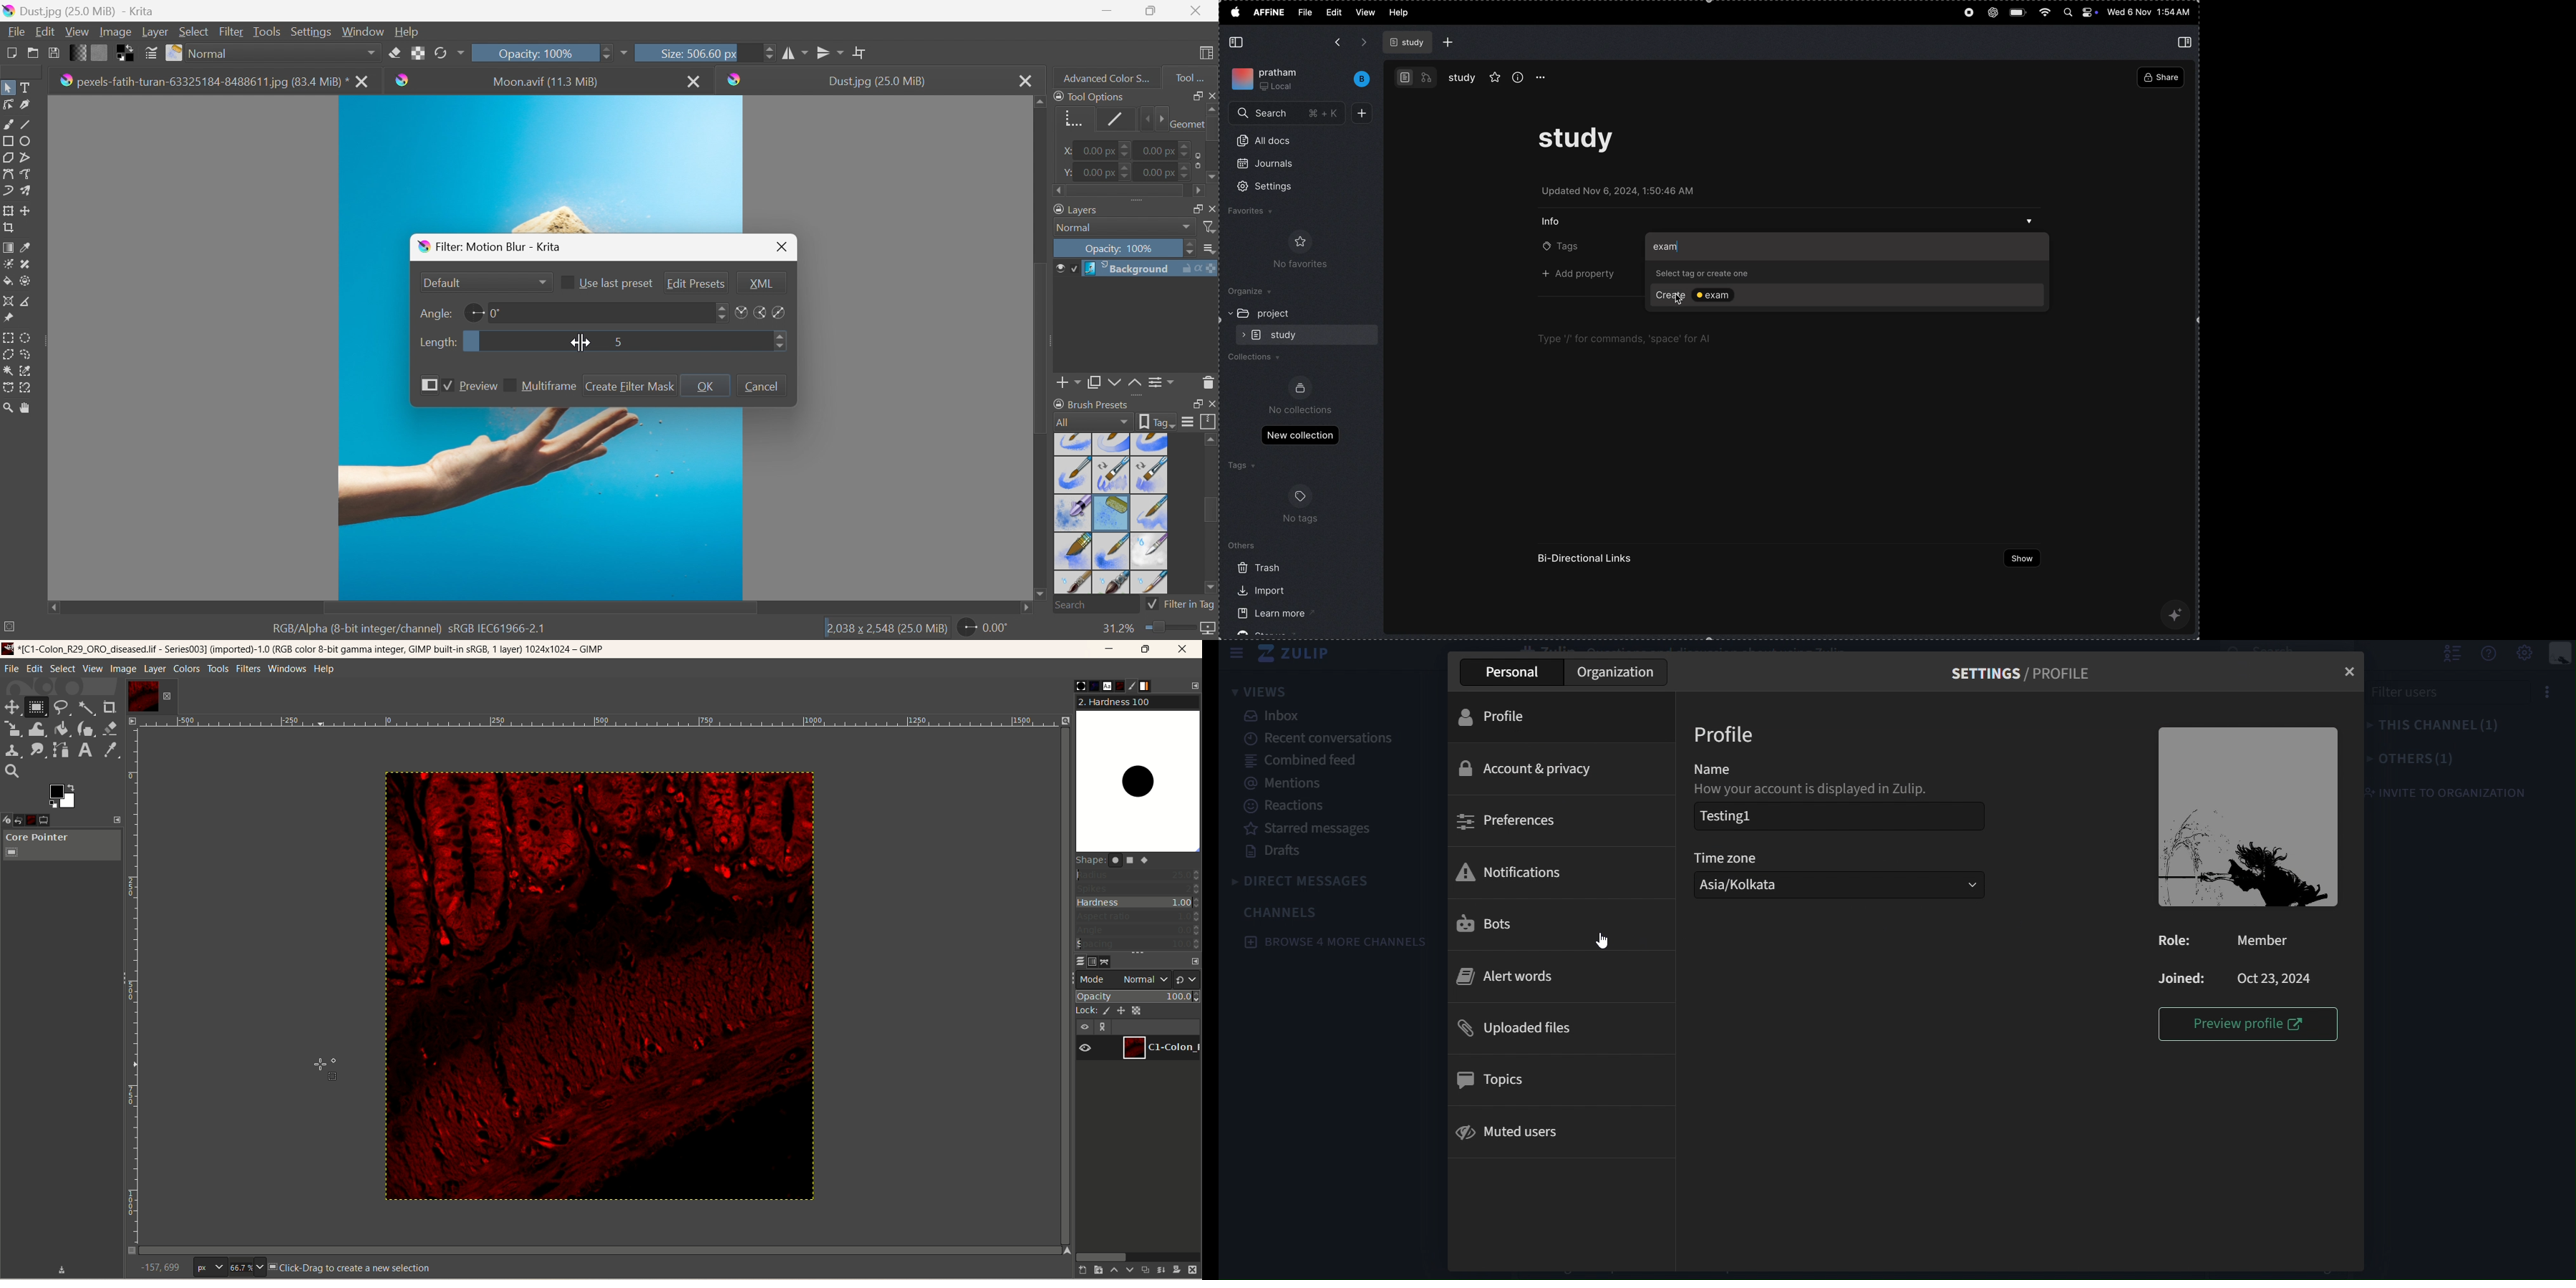 Image resolution: width=2576 pixels, height=1288 pixels. What do you see at coordinates (1153, 119) in the screenshot?
I see `Slider` at bounding box center [1153, 119].